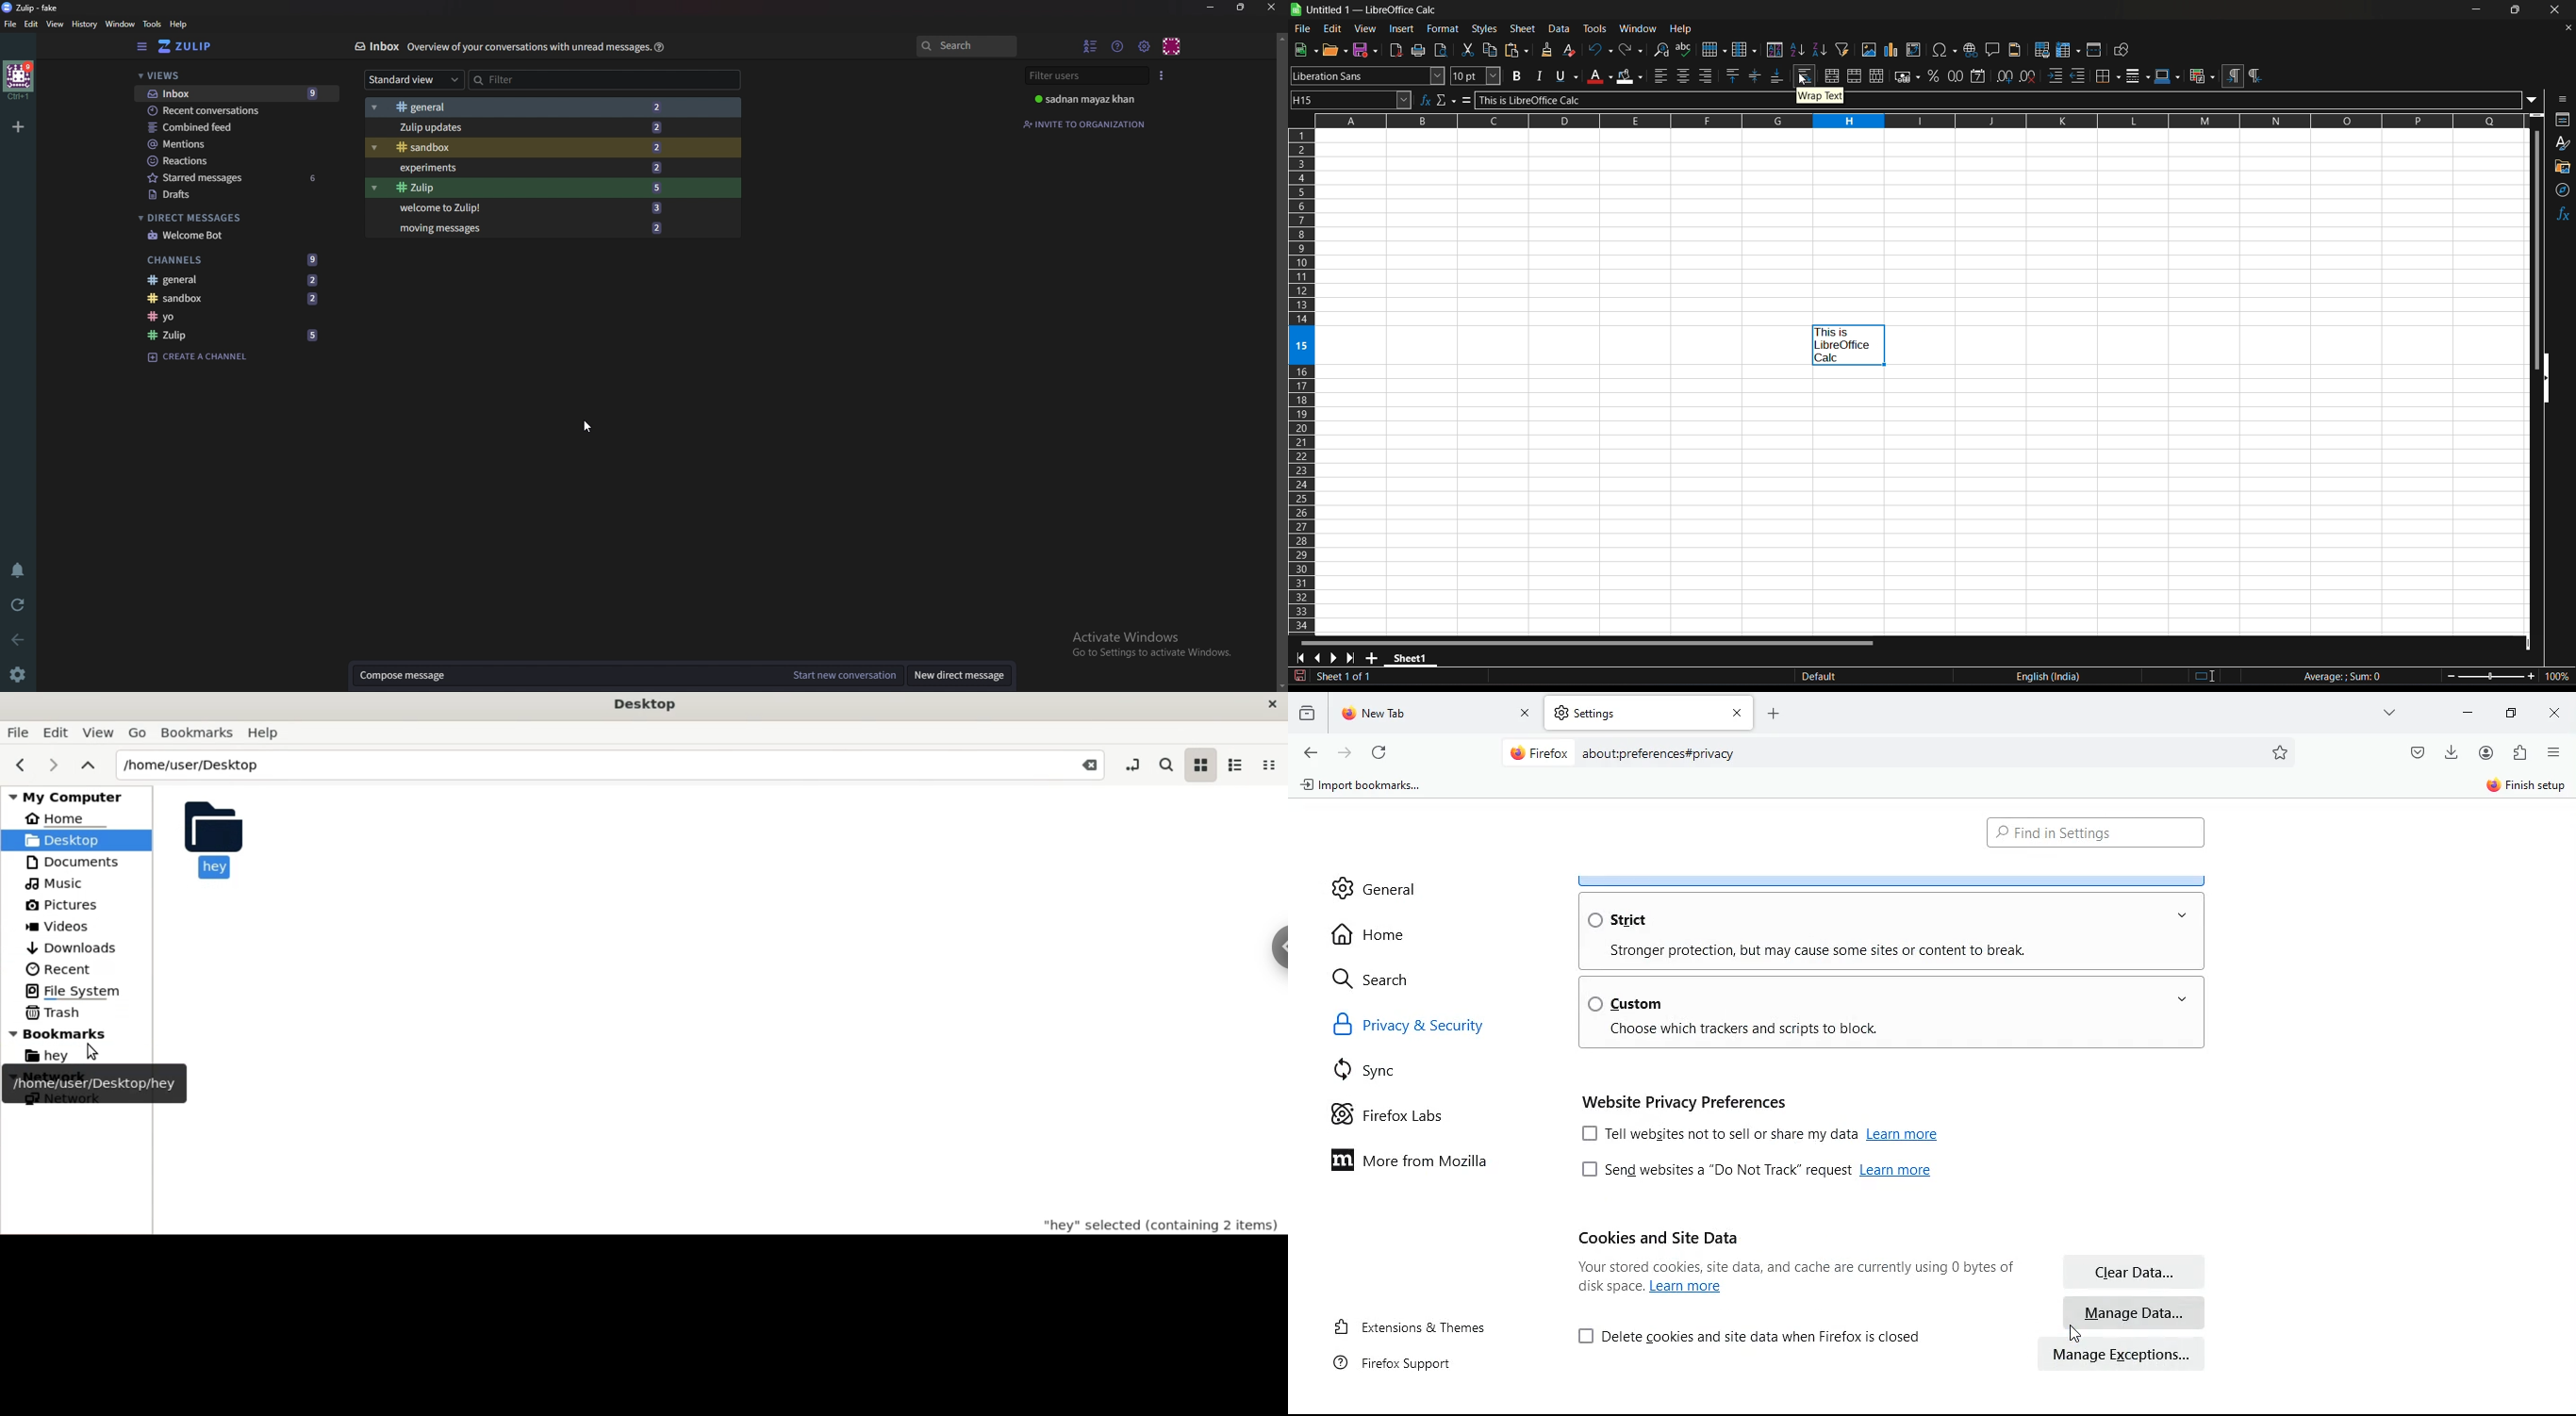  I want to click on right to left, so click(2259, 76).